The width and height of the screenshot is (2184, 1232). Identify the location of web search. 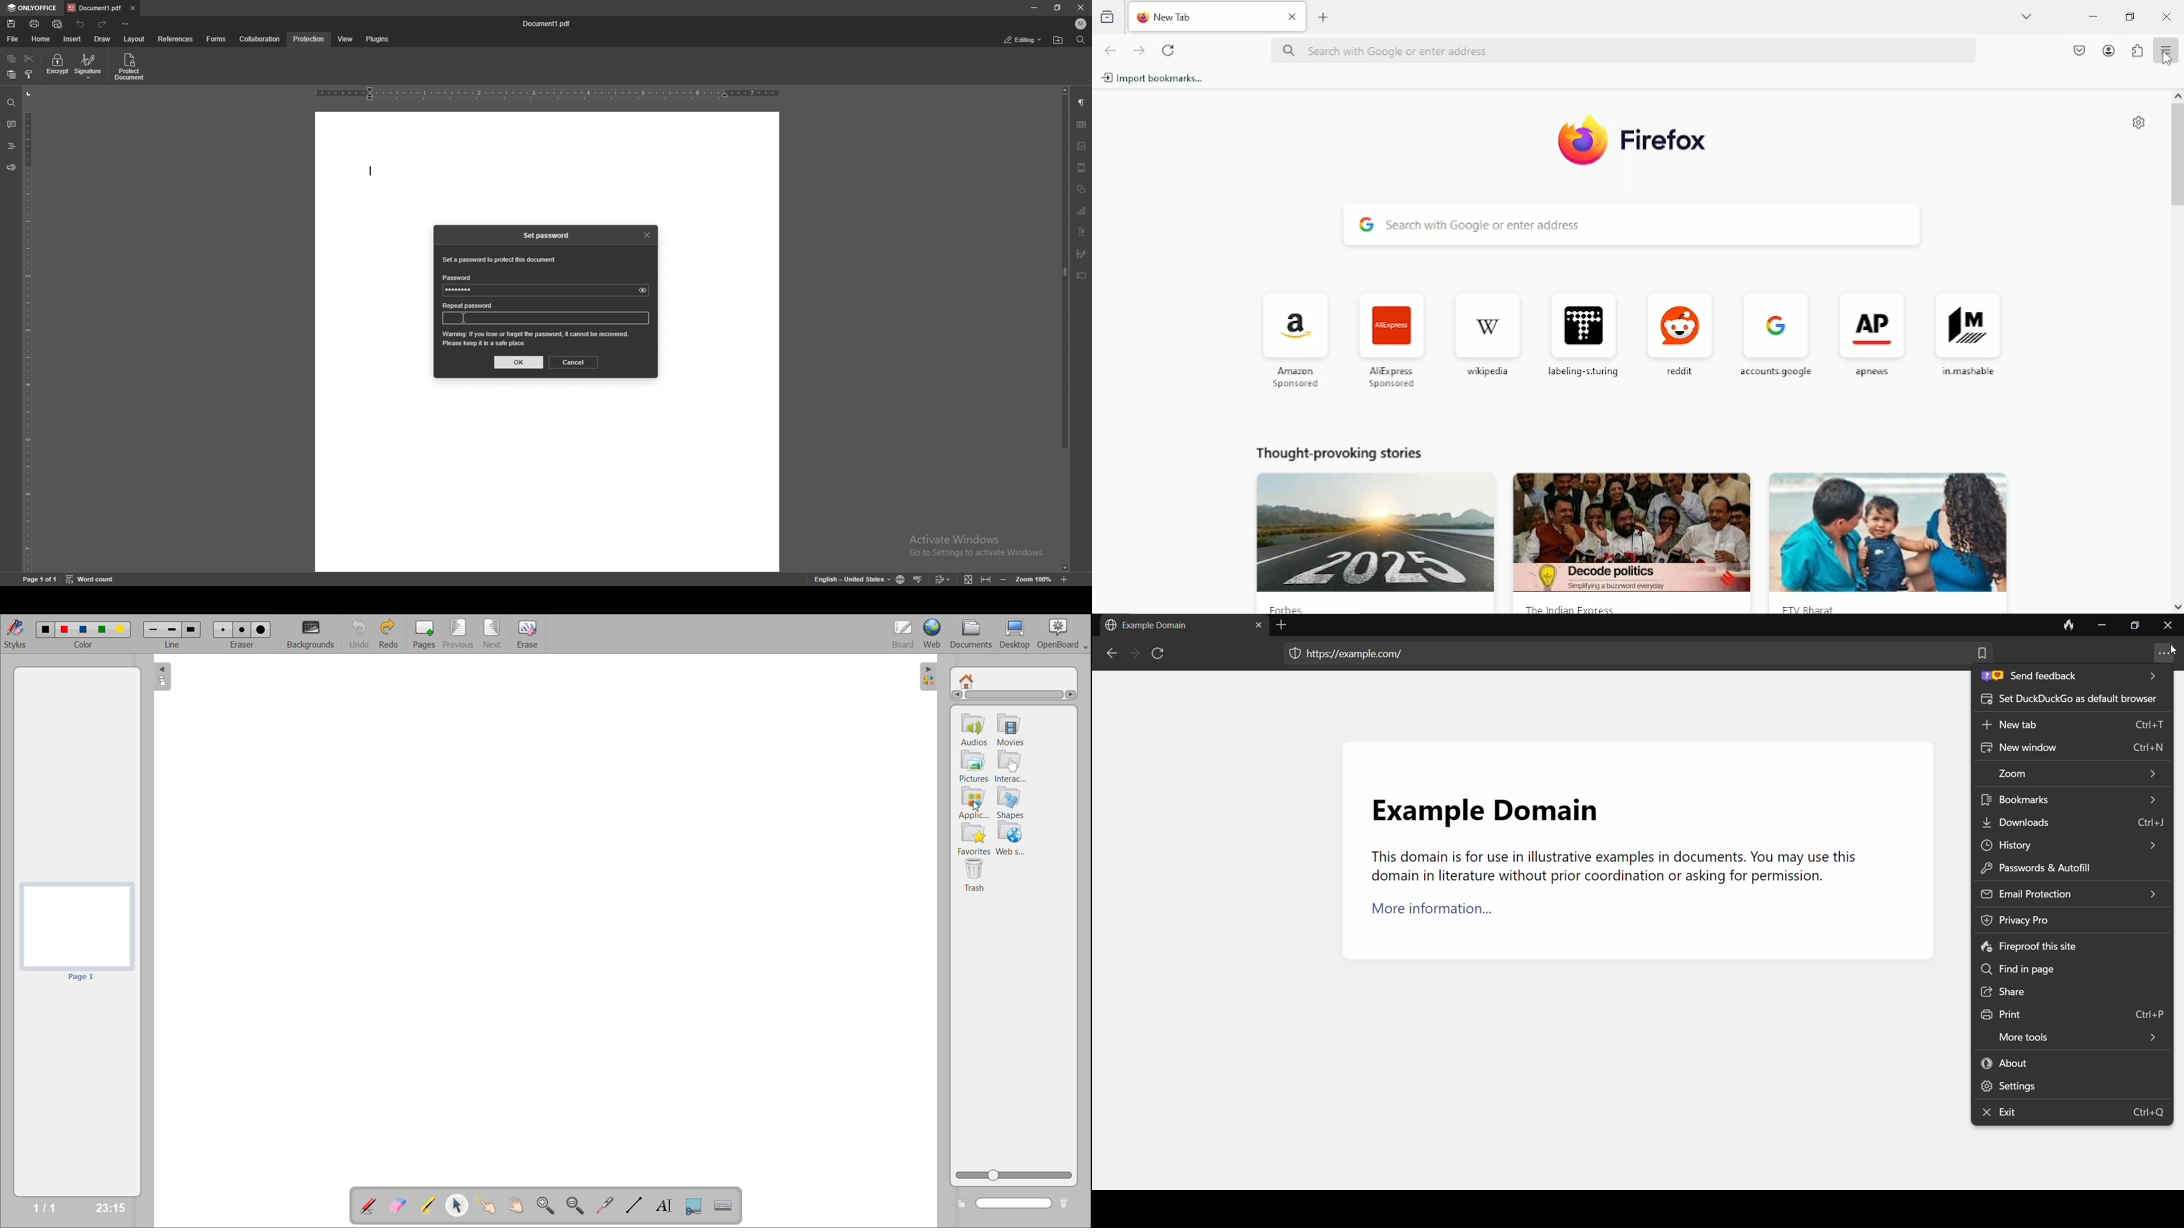
(1010, 839).